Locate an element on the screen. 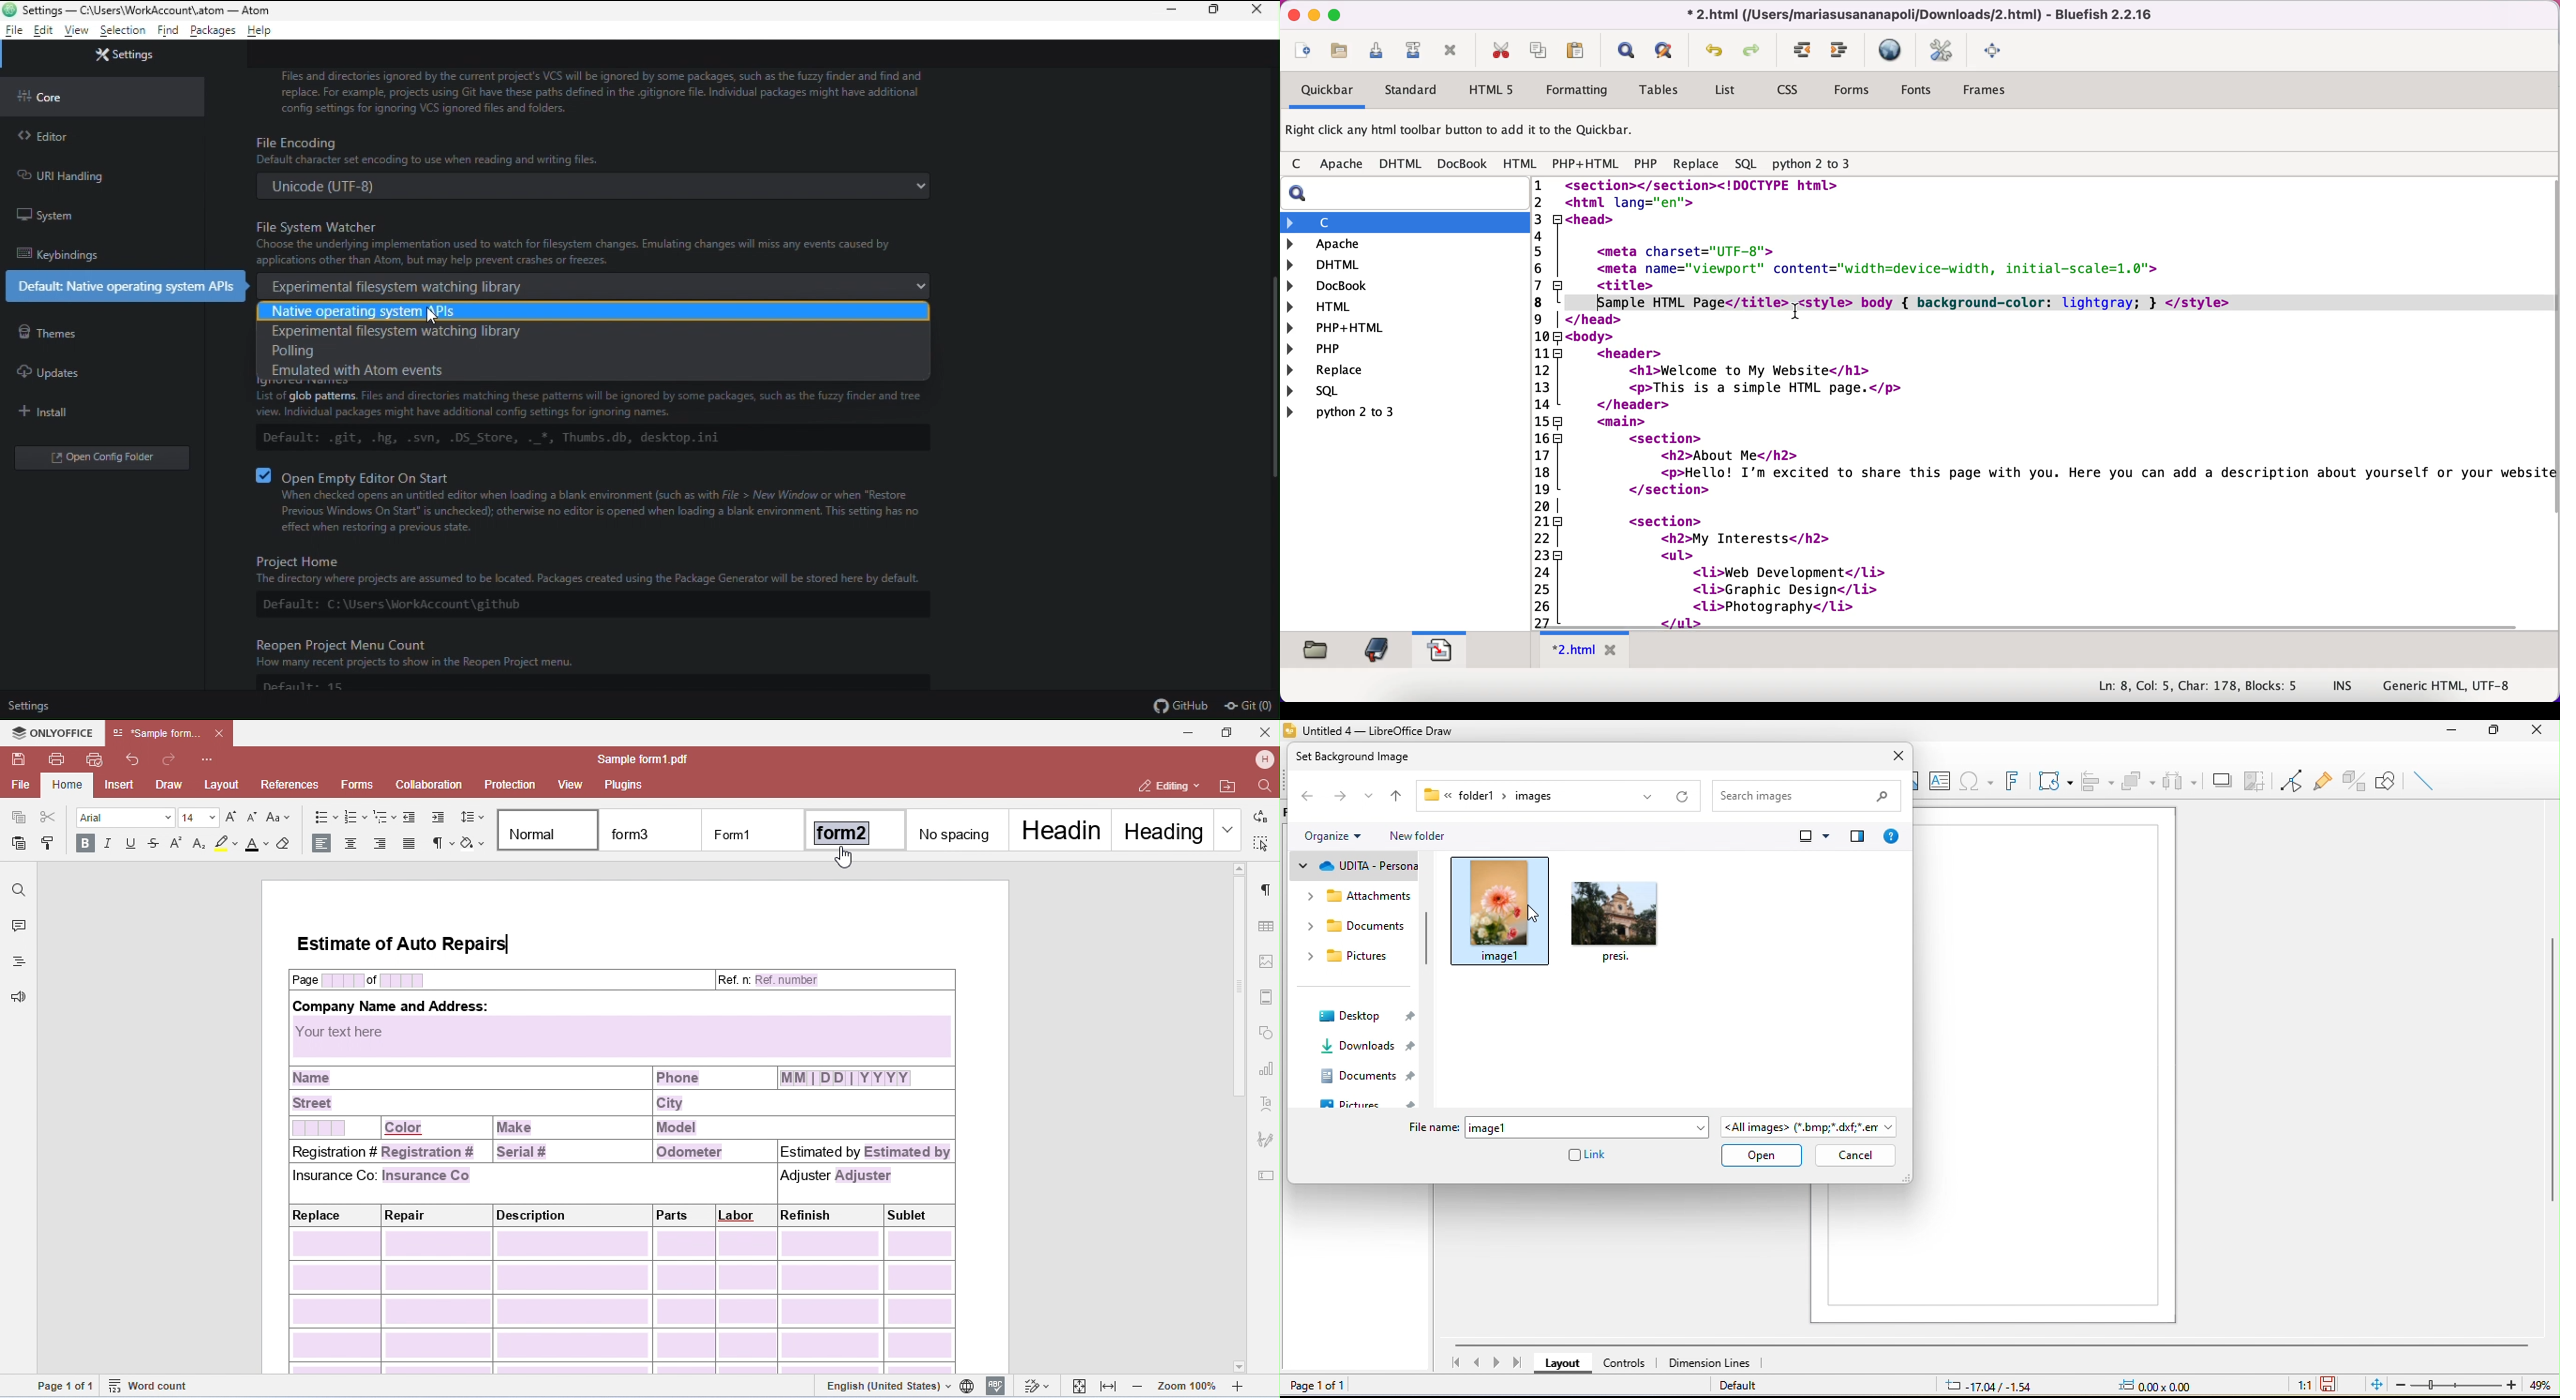 The height and width of the screenshot is (1400, 2576). new file is located at coordinates (1302, 52).